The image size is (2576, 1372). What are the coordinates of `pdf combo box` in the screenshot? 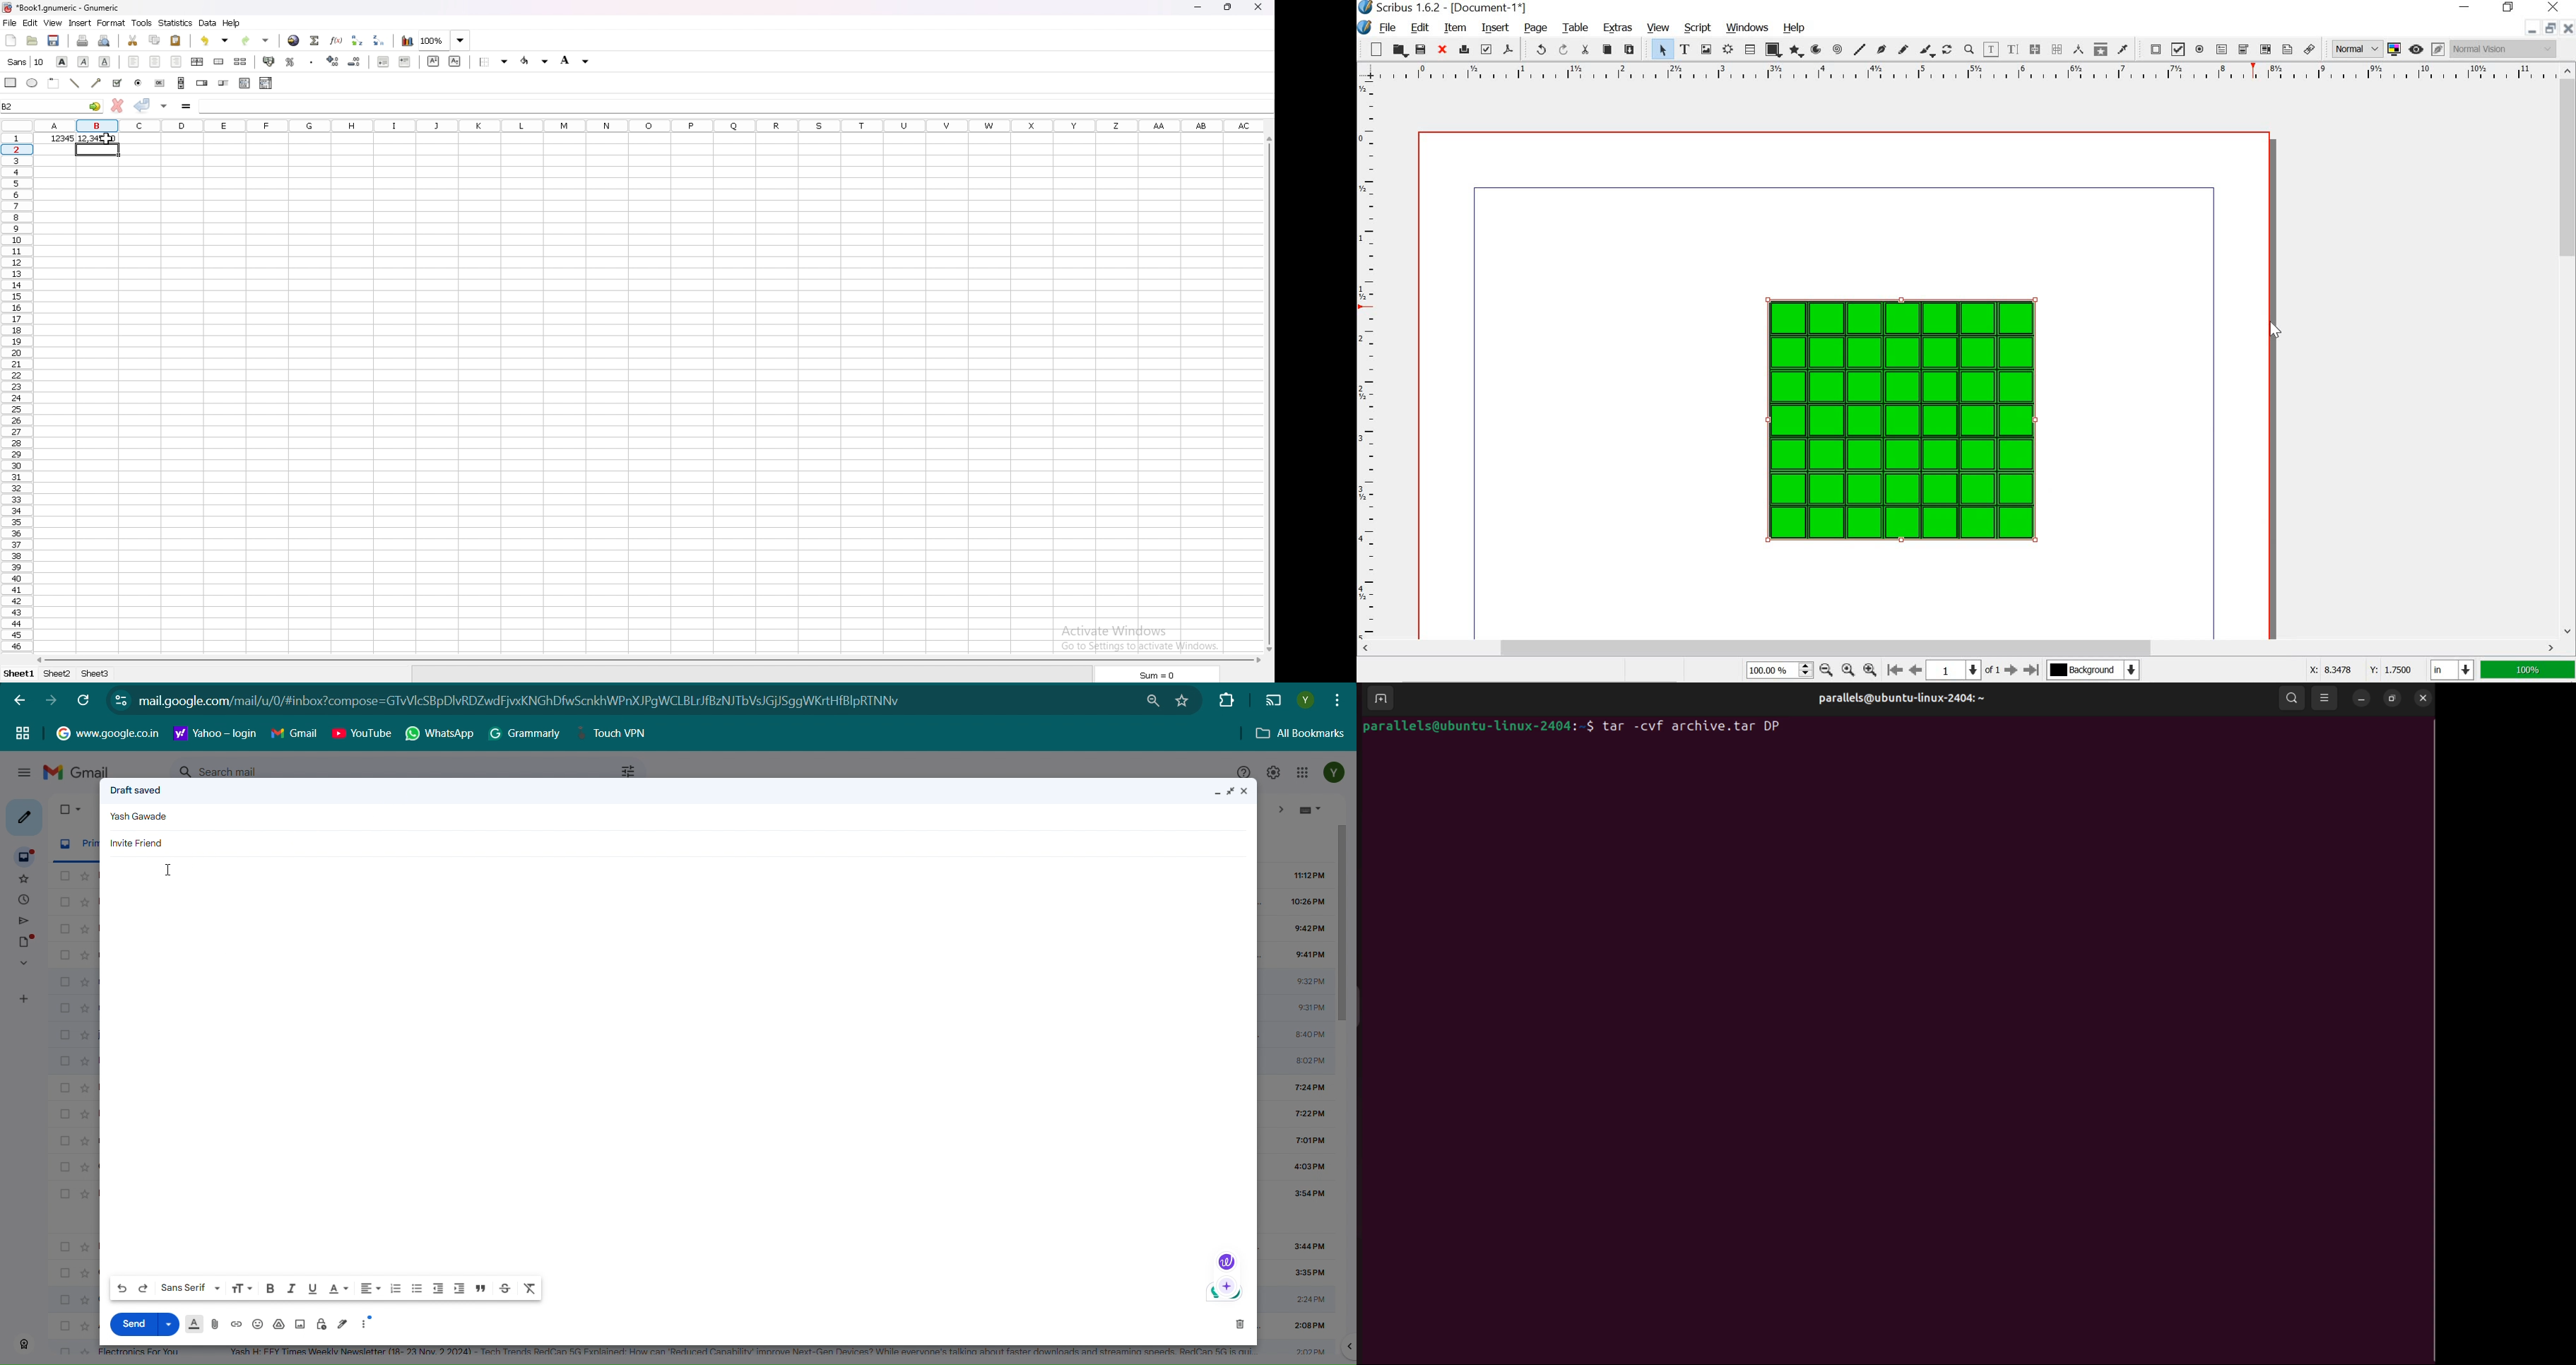 It's located at (2244, 50).